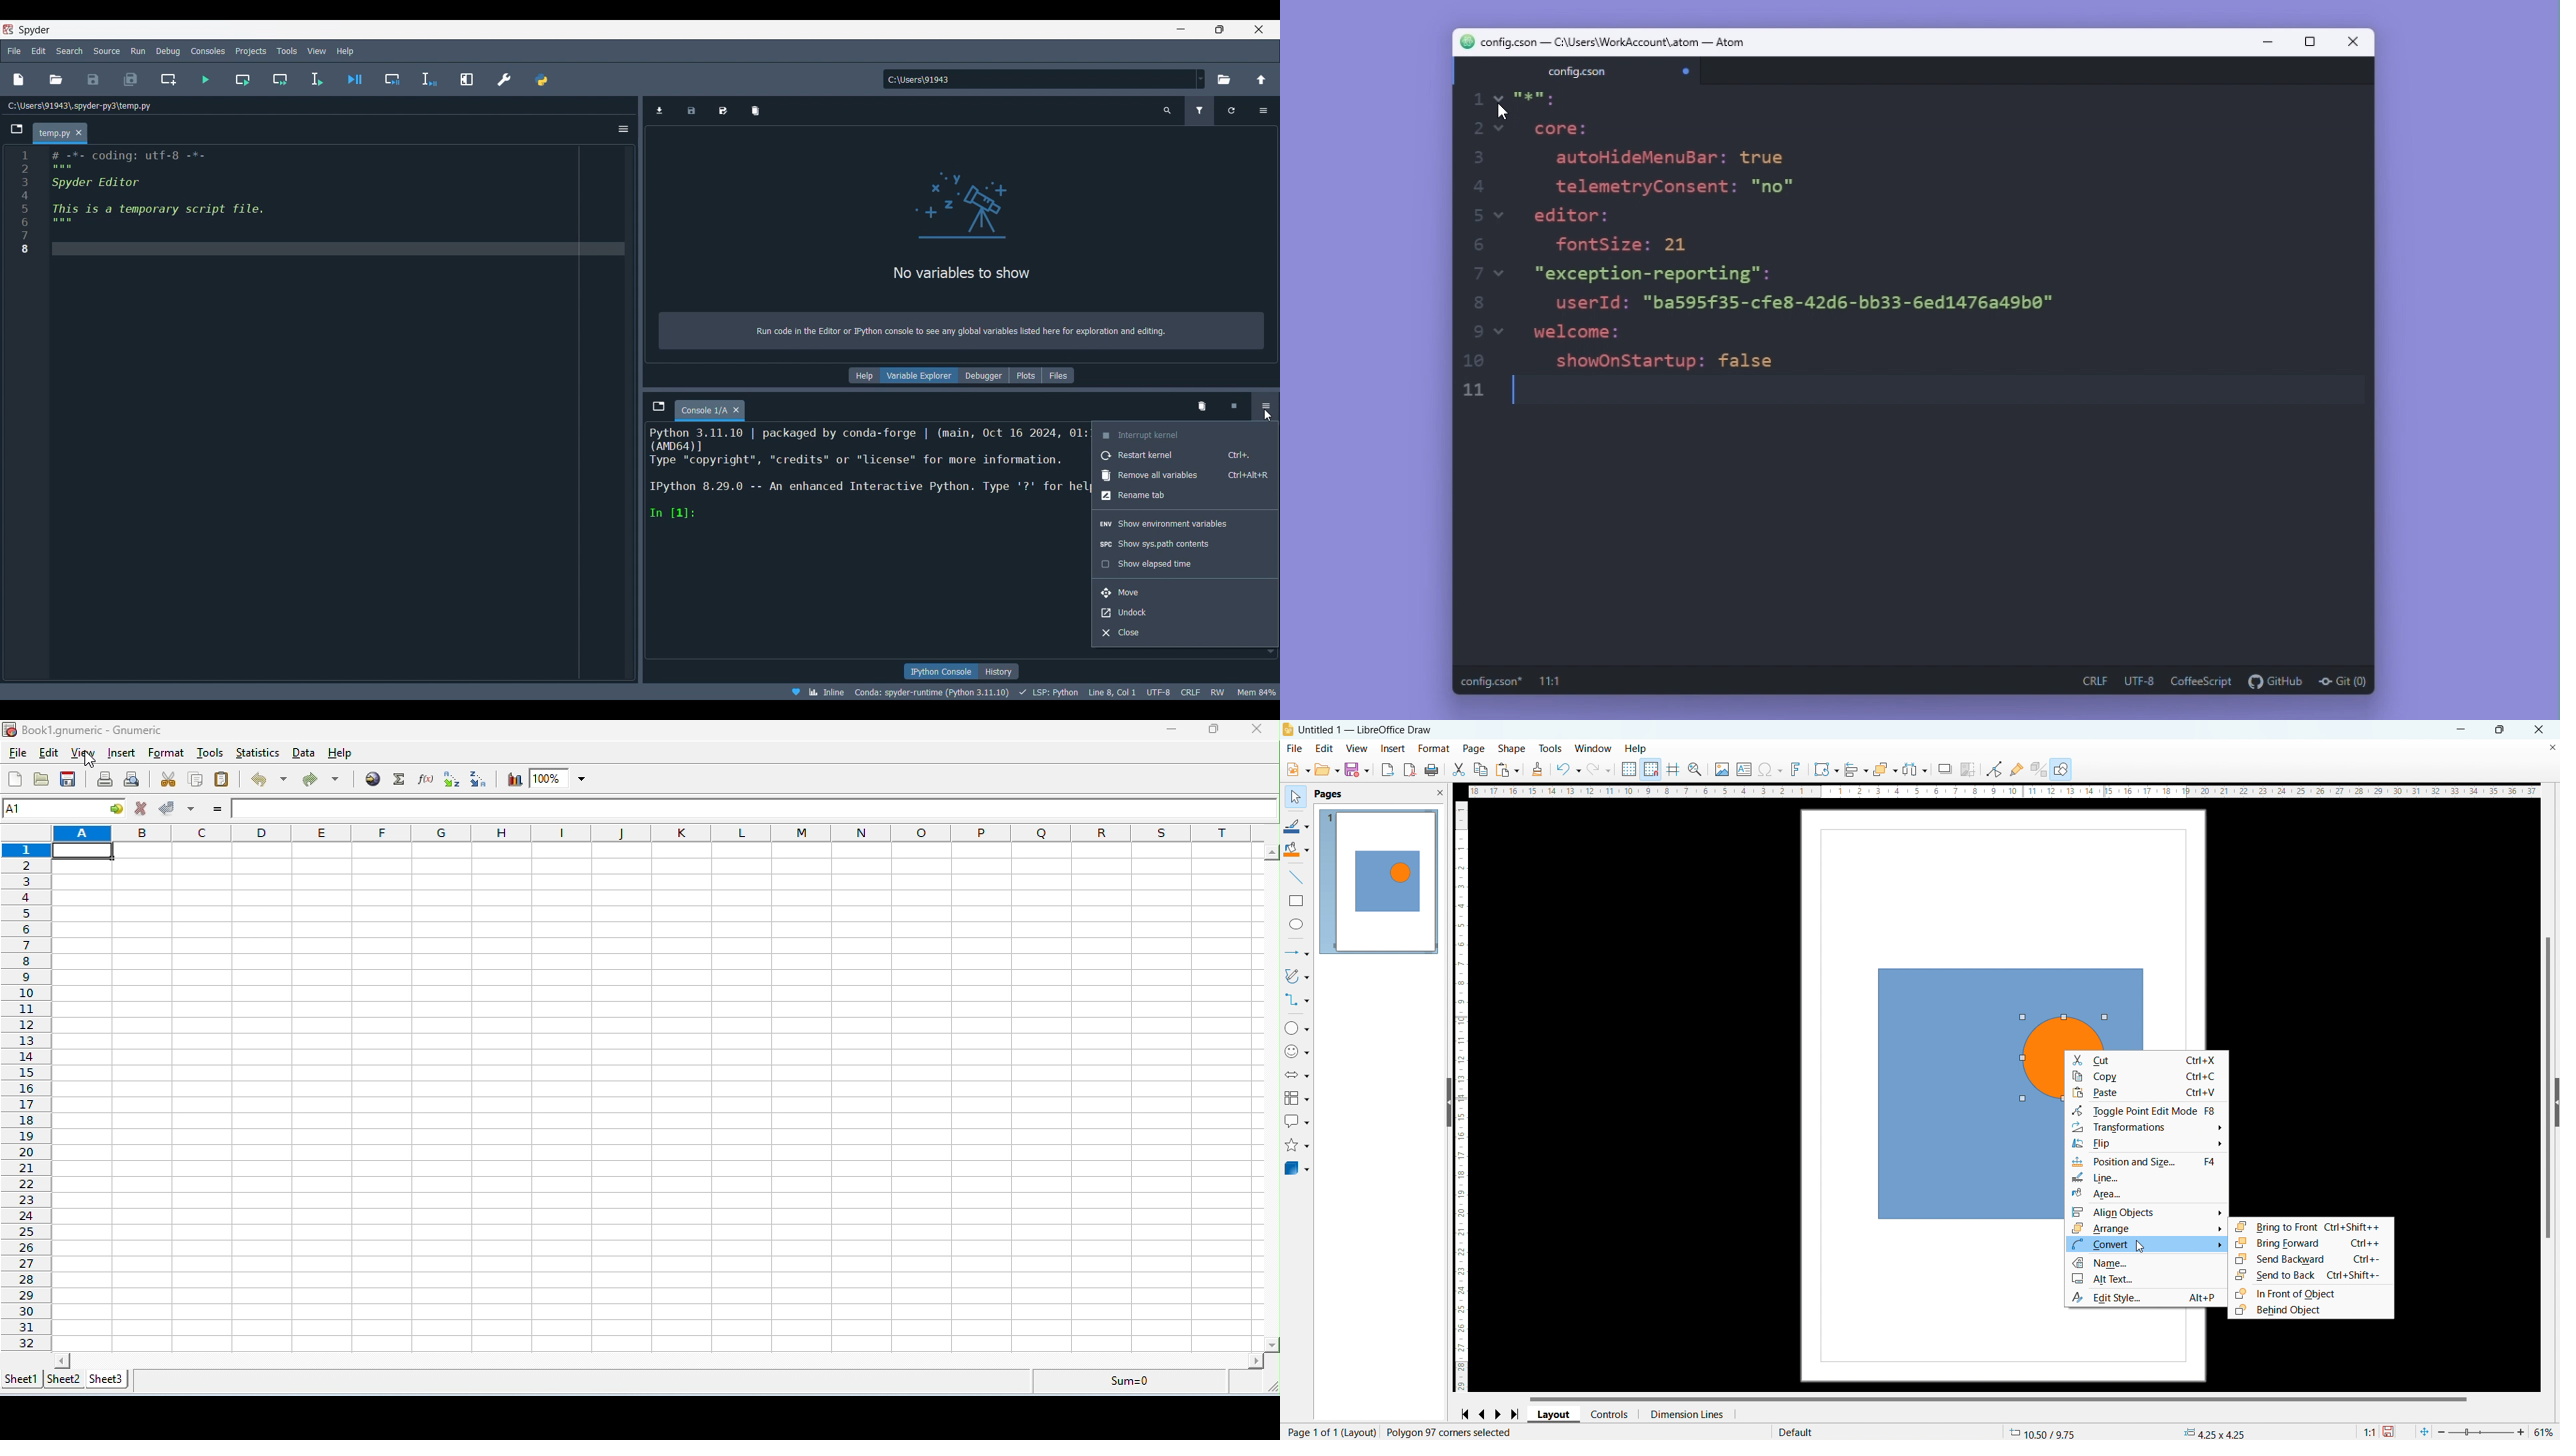  What do you see at coordinates (1366, 729) in the screenshot?
I see `Untitled 1 - LibreOffice Draw` at bounding box center [1366, 729].